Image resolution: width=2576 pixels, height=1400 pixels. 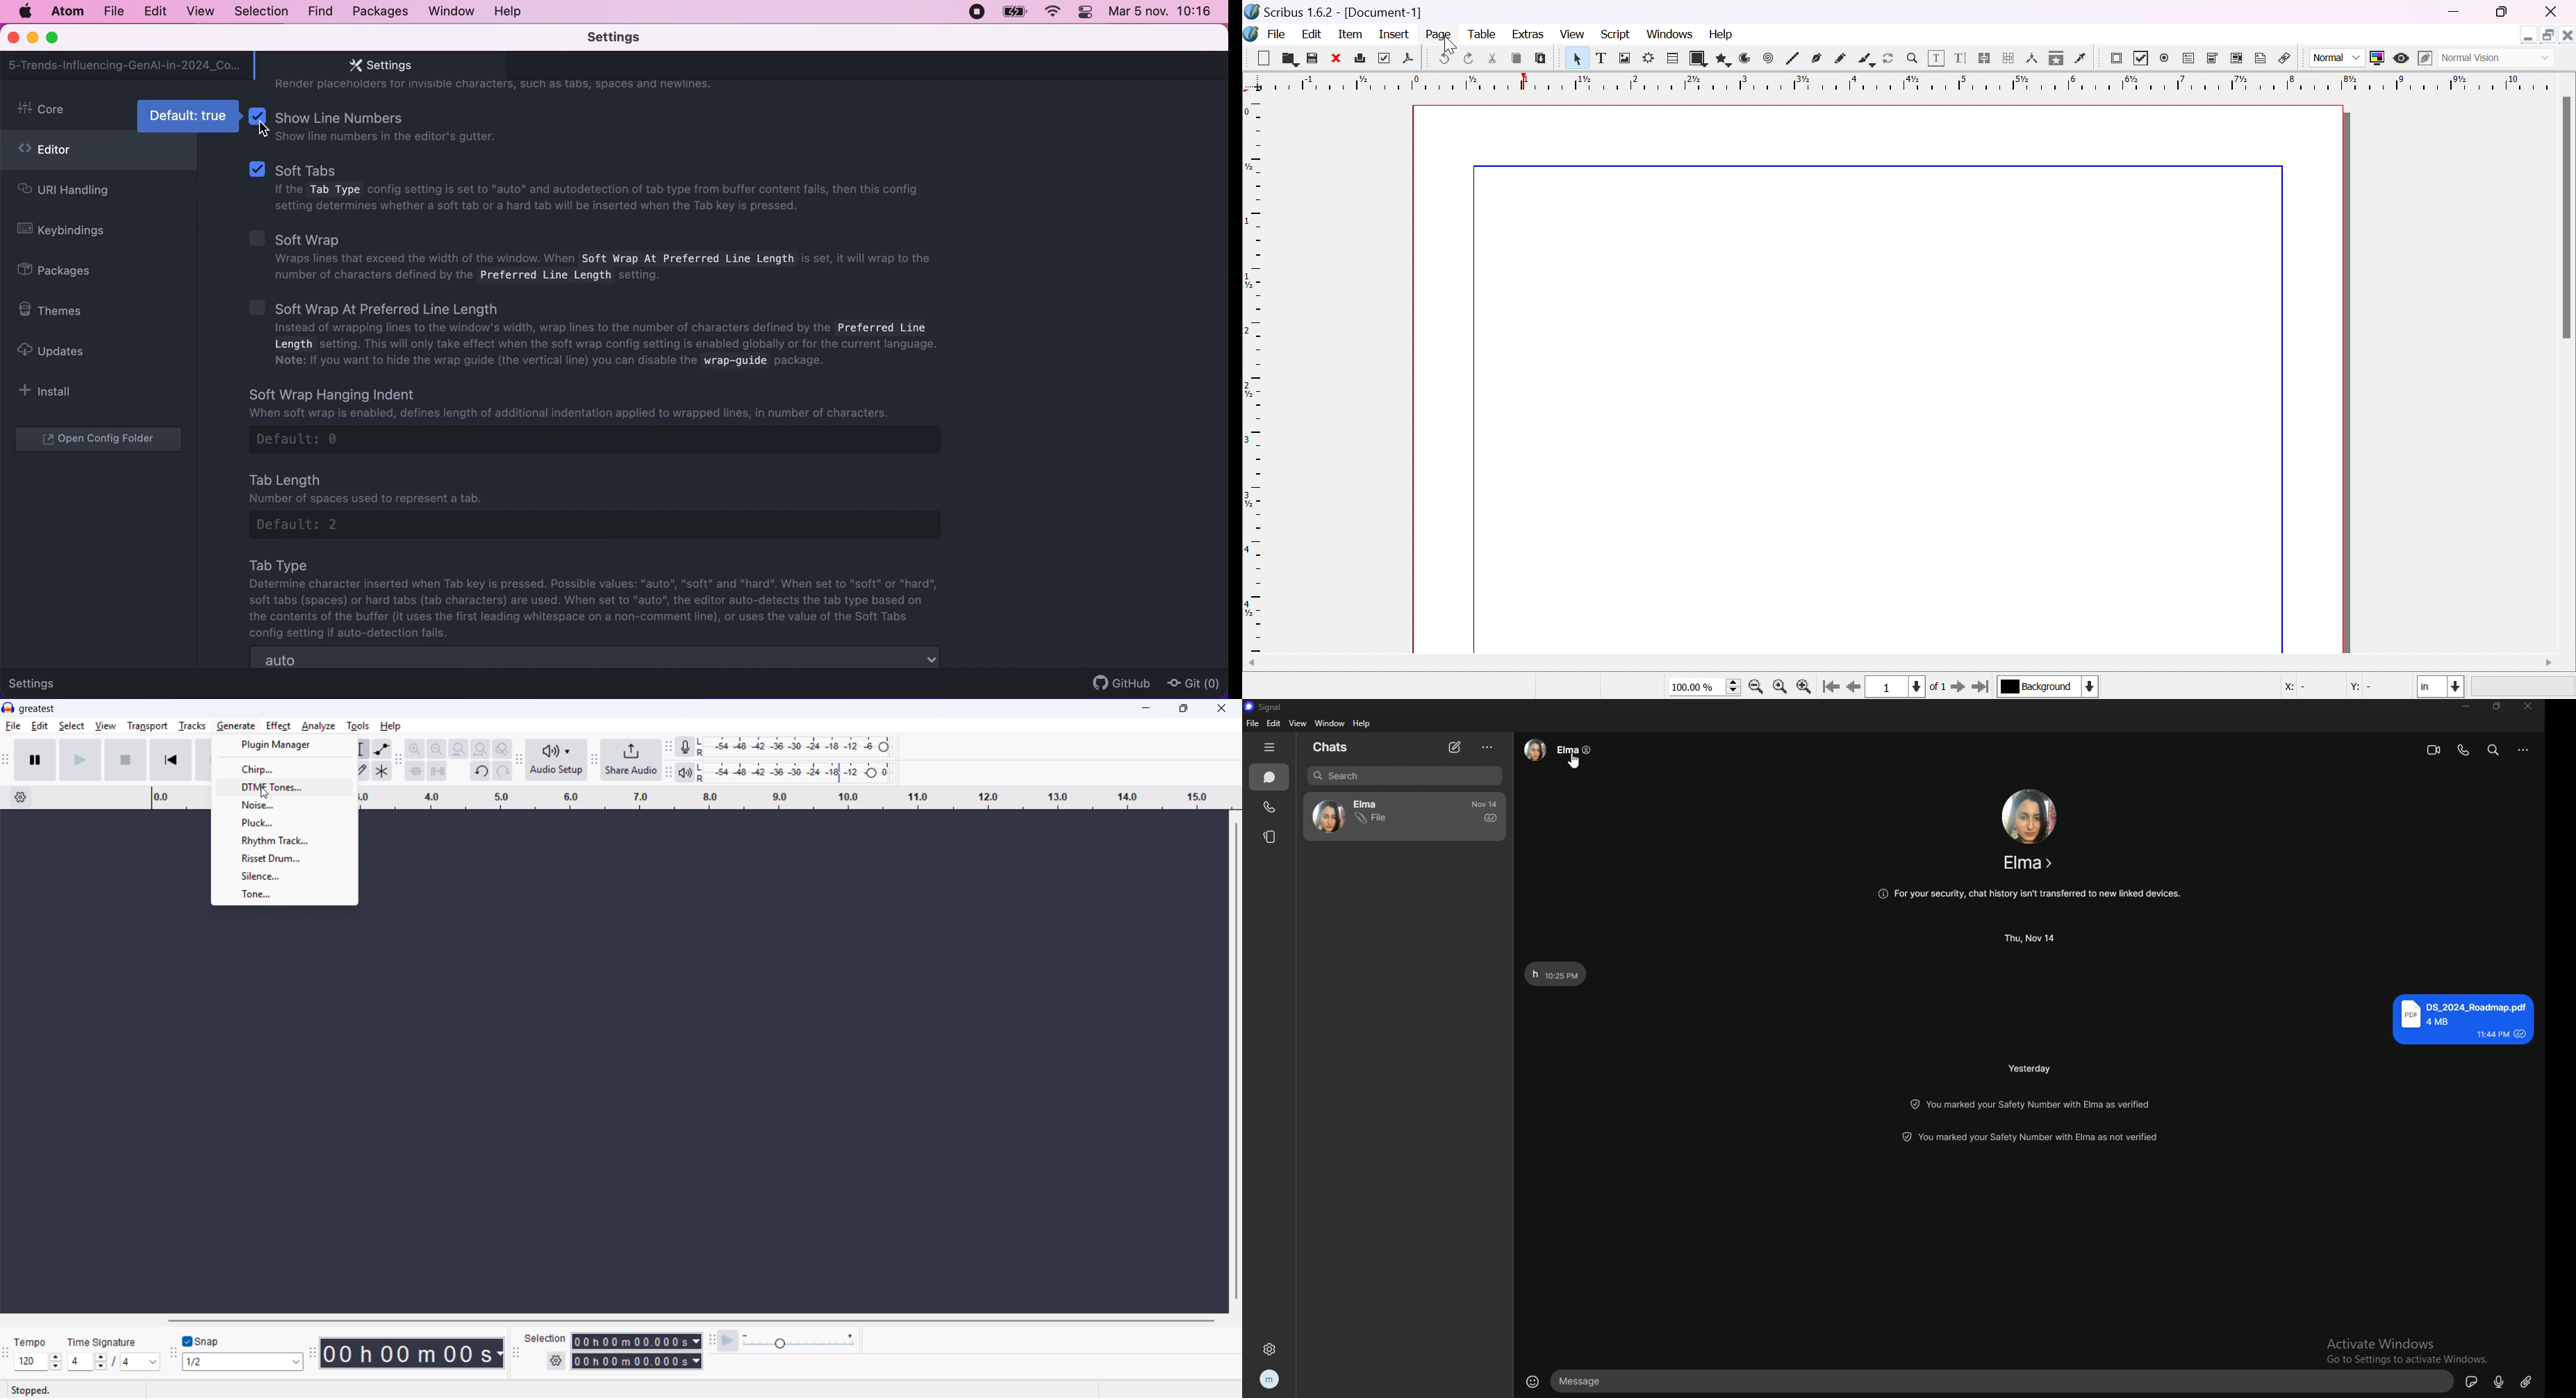 What do you see at coordinates (38, 1362) in the screenshot?
I see `Set tempo ` at bounding box center [38, 1362].